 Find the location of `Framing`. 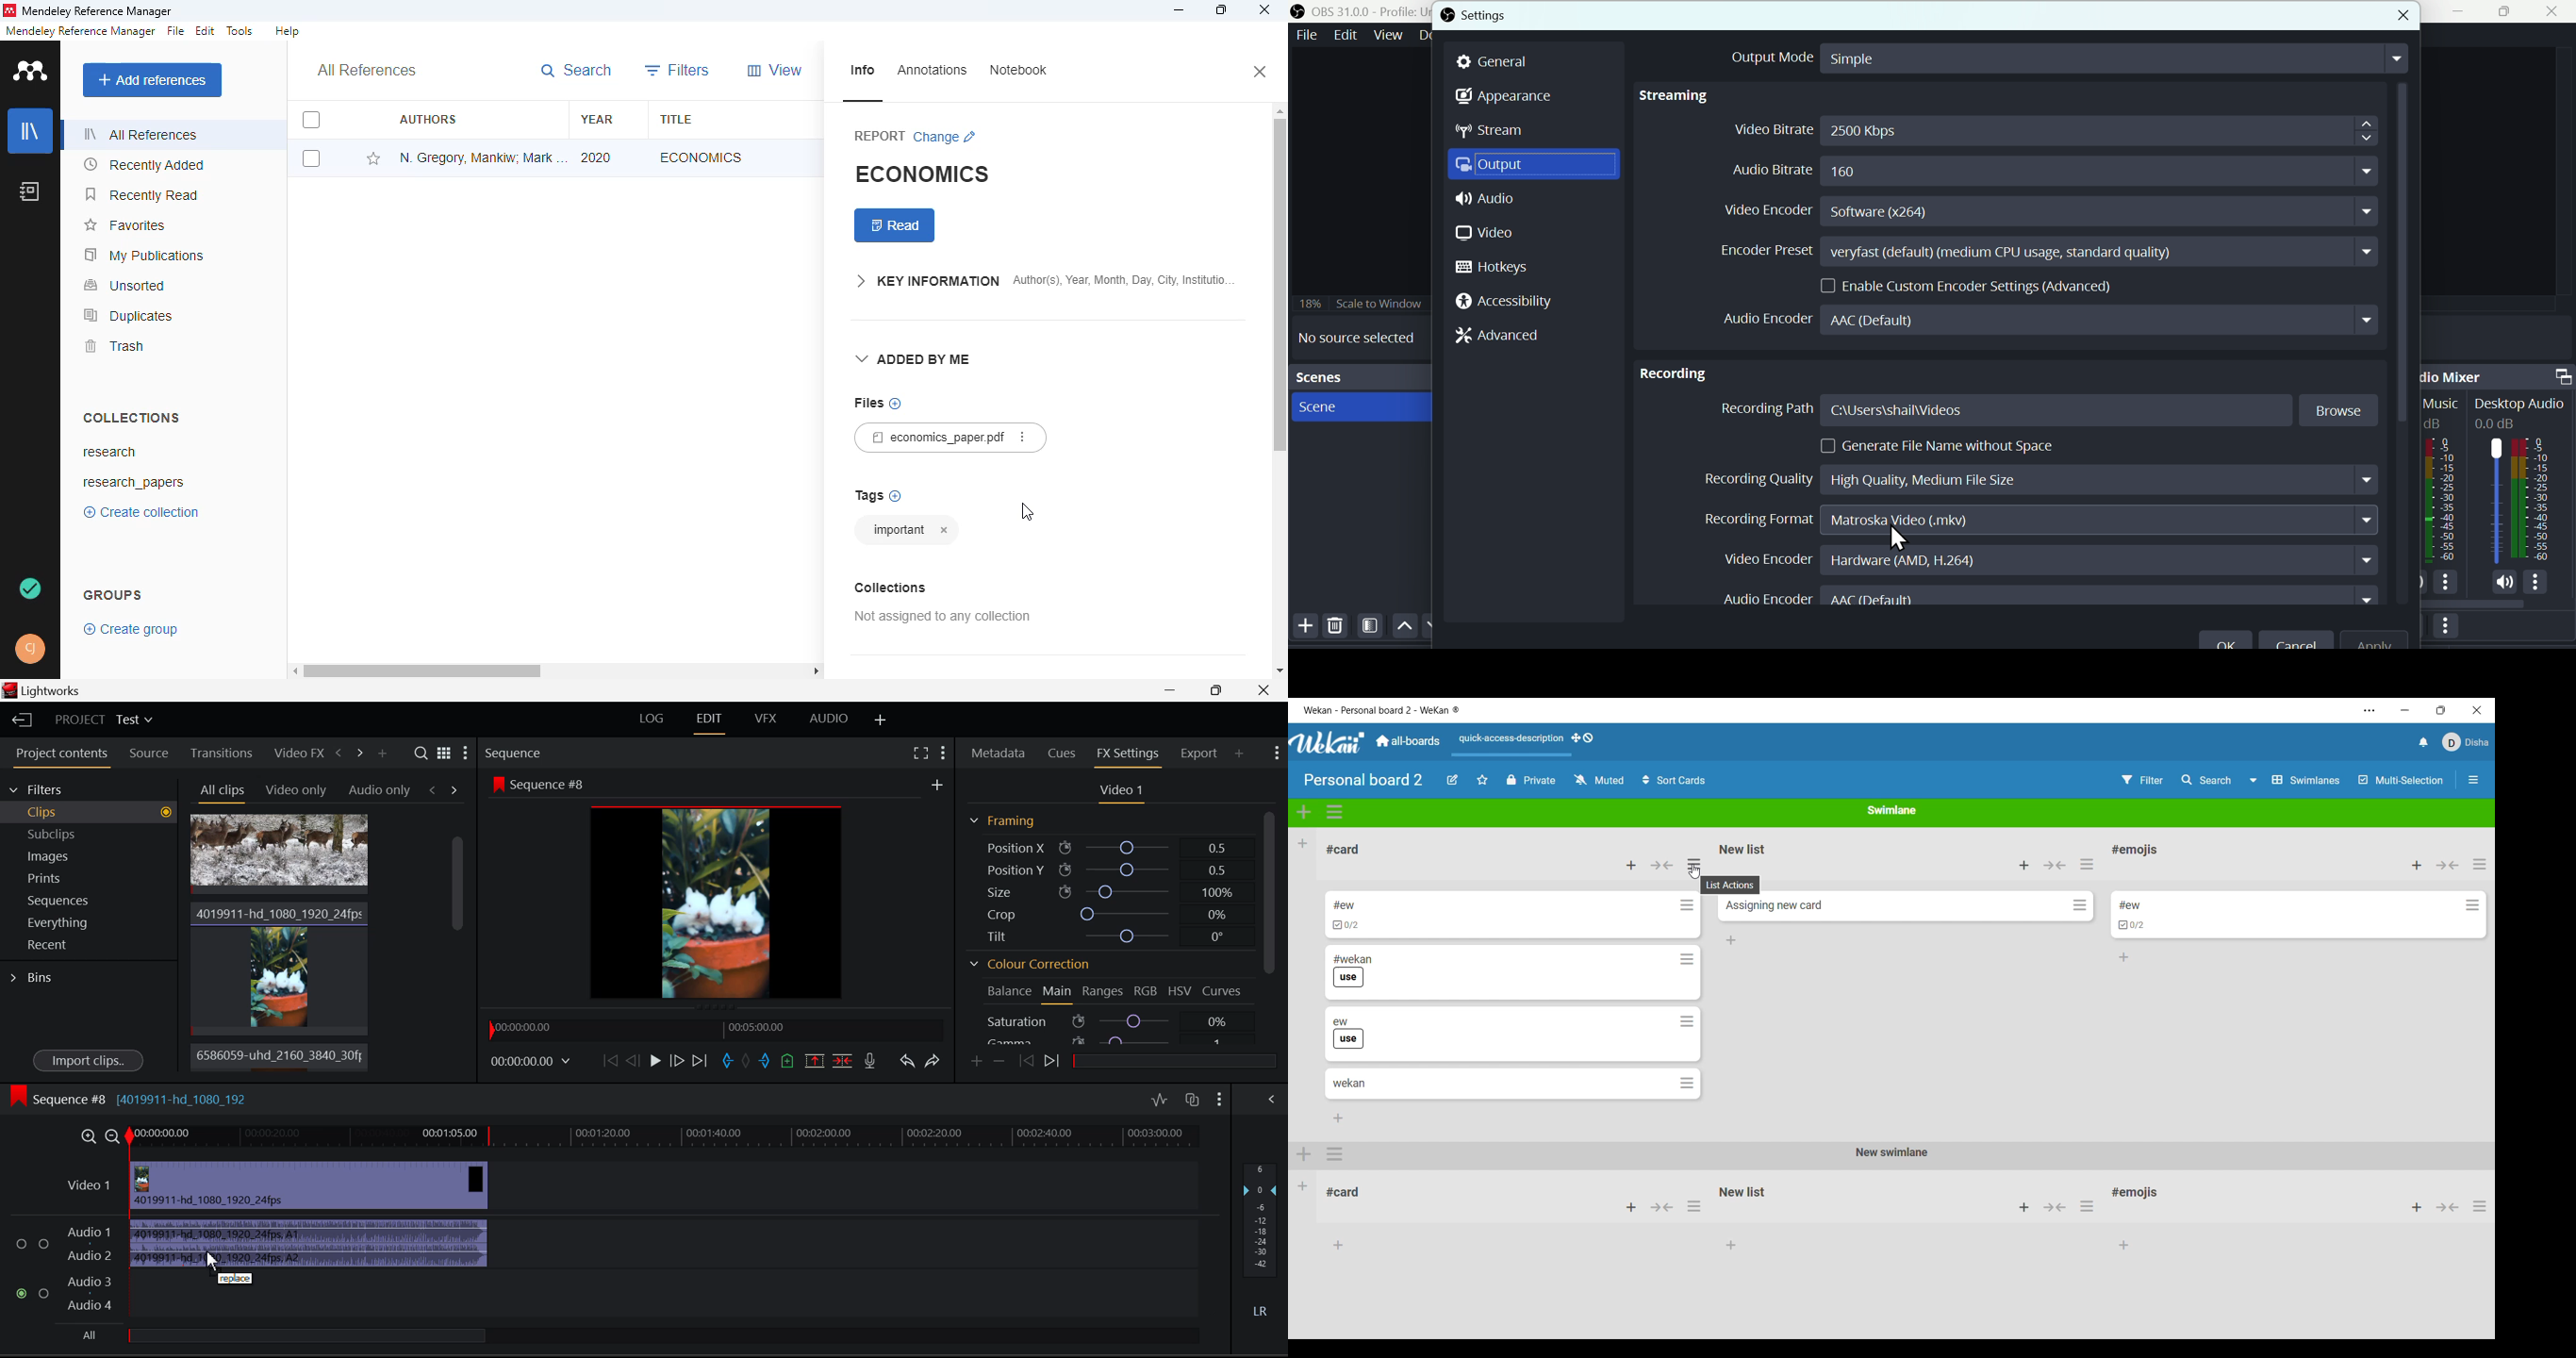

Framing is located at coordinates (1003, 821).